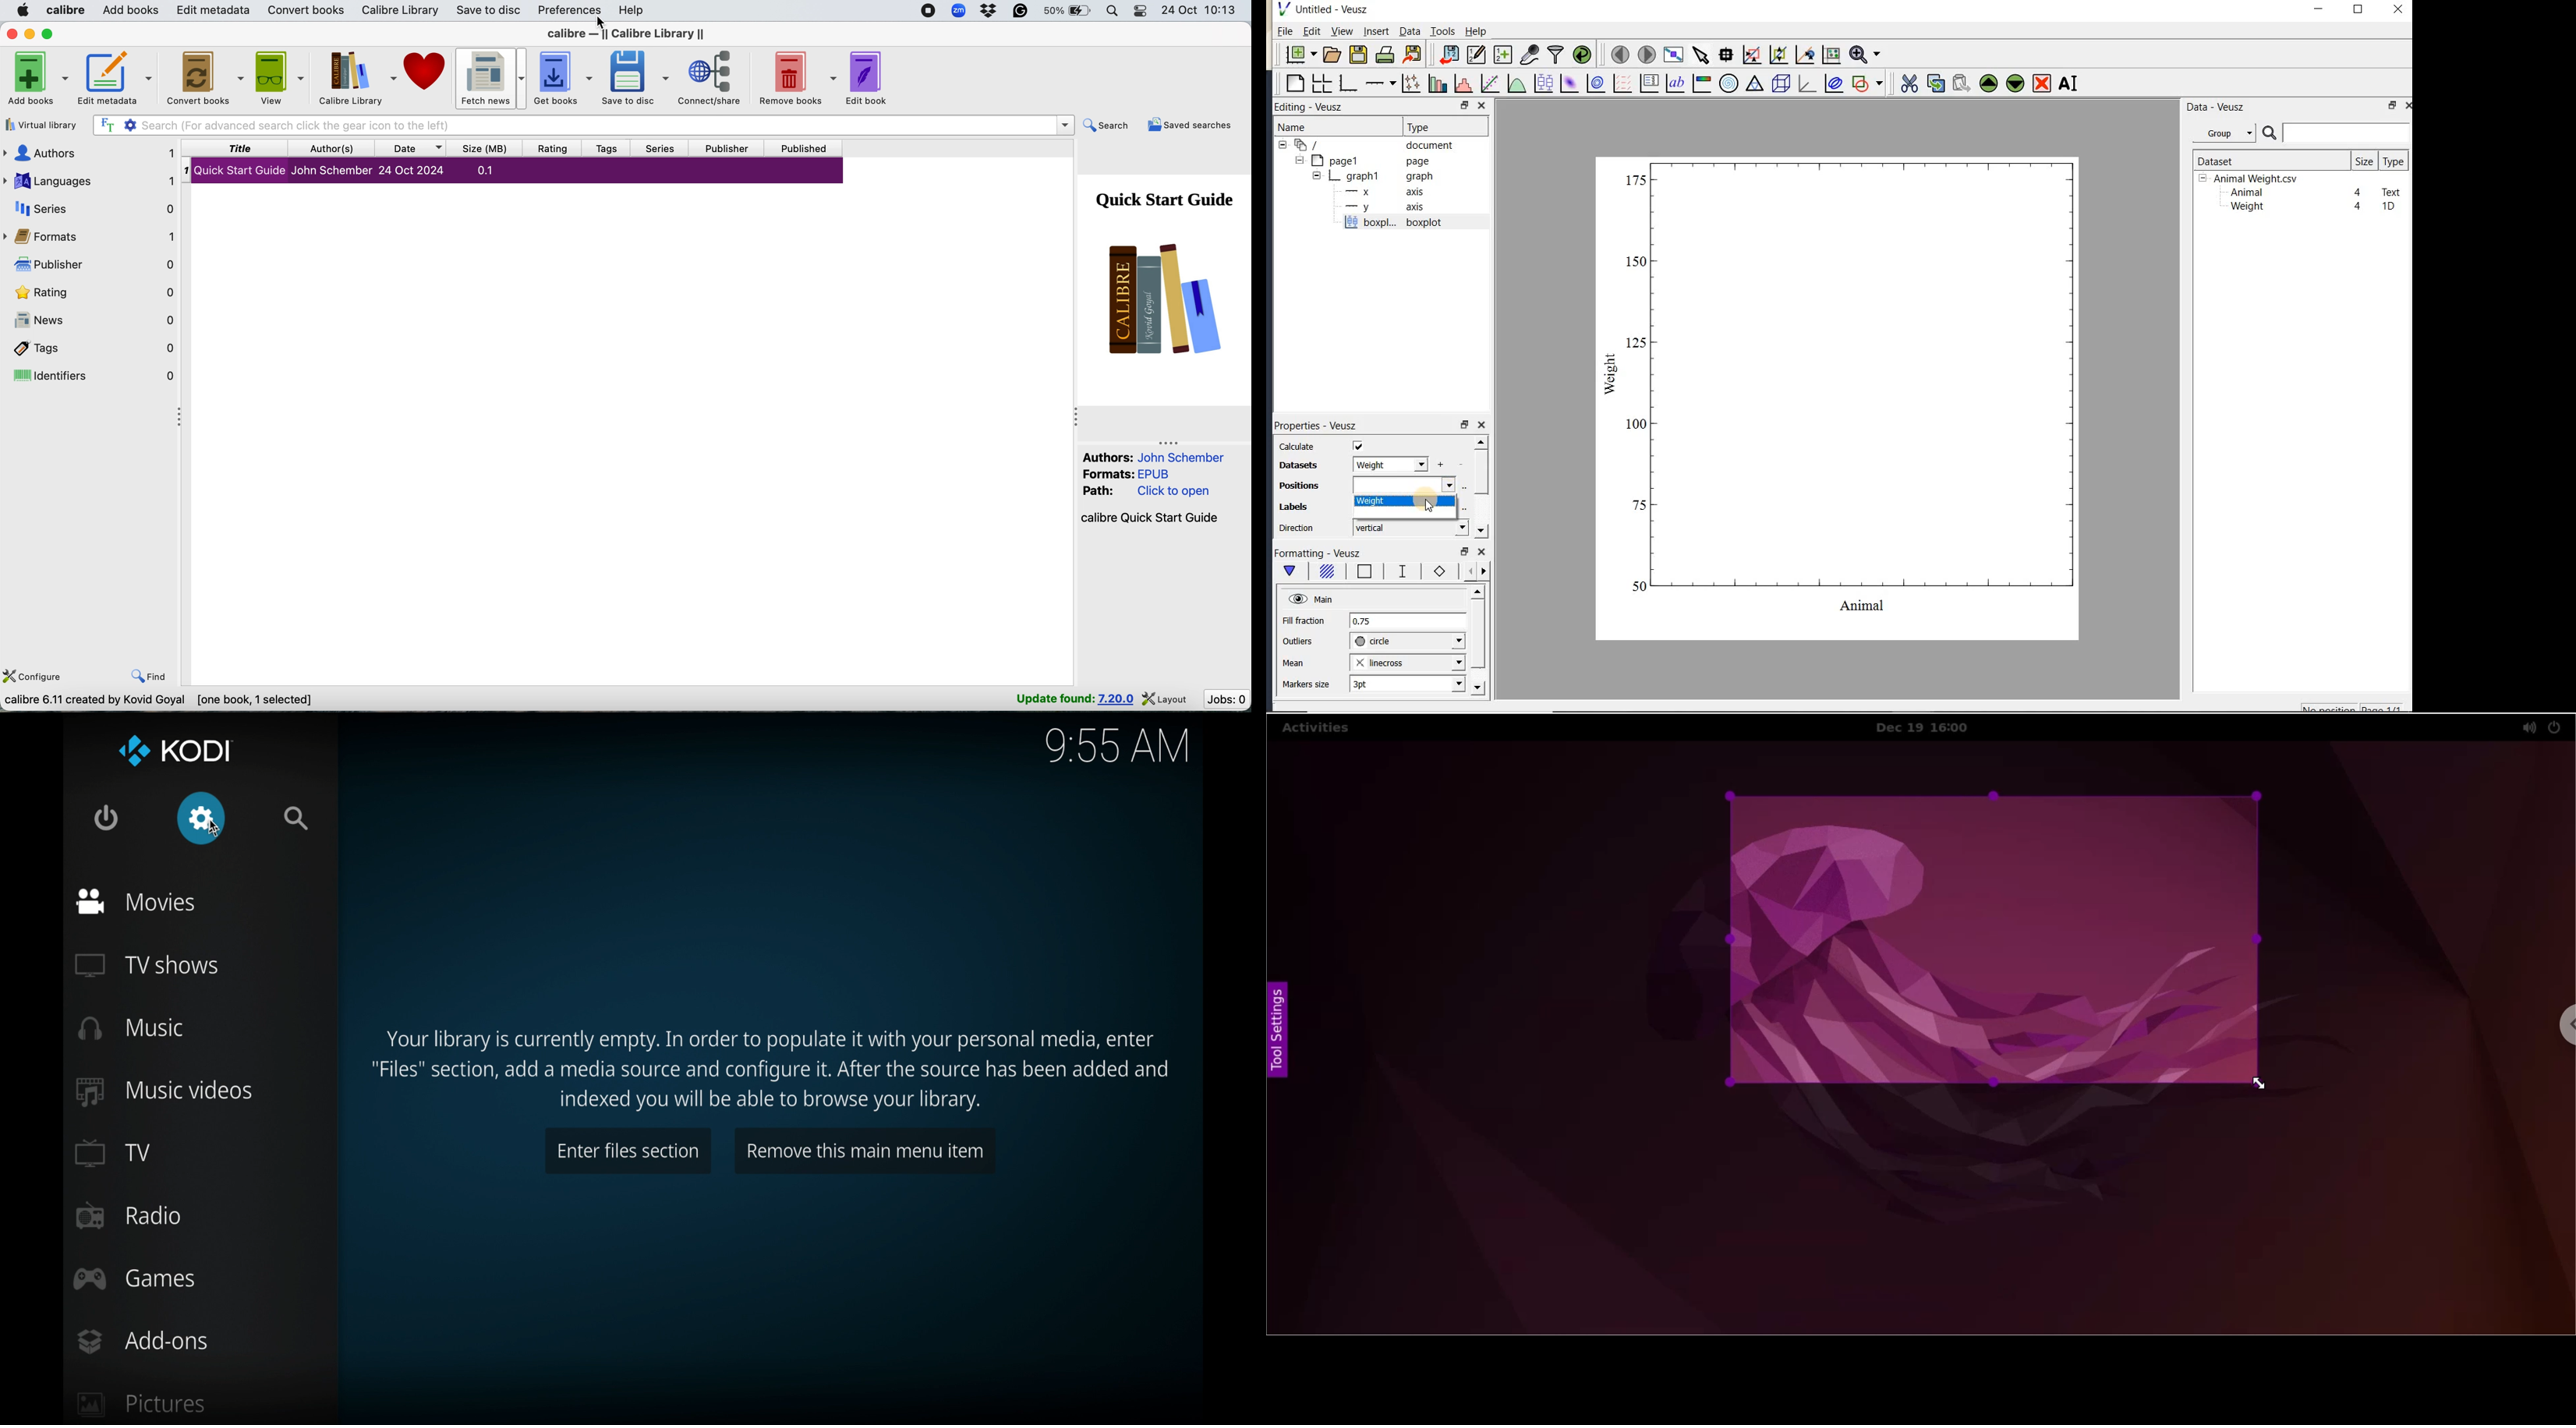 Image resolution: width=2576 pixels, height=1428 pixels. What do you see at coordinates (136, 1280) in the screenshot?
I see `games` at bounding box center [136, 1280].